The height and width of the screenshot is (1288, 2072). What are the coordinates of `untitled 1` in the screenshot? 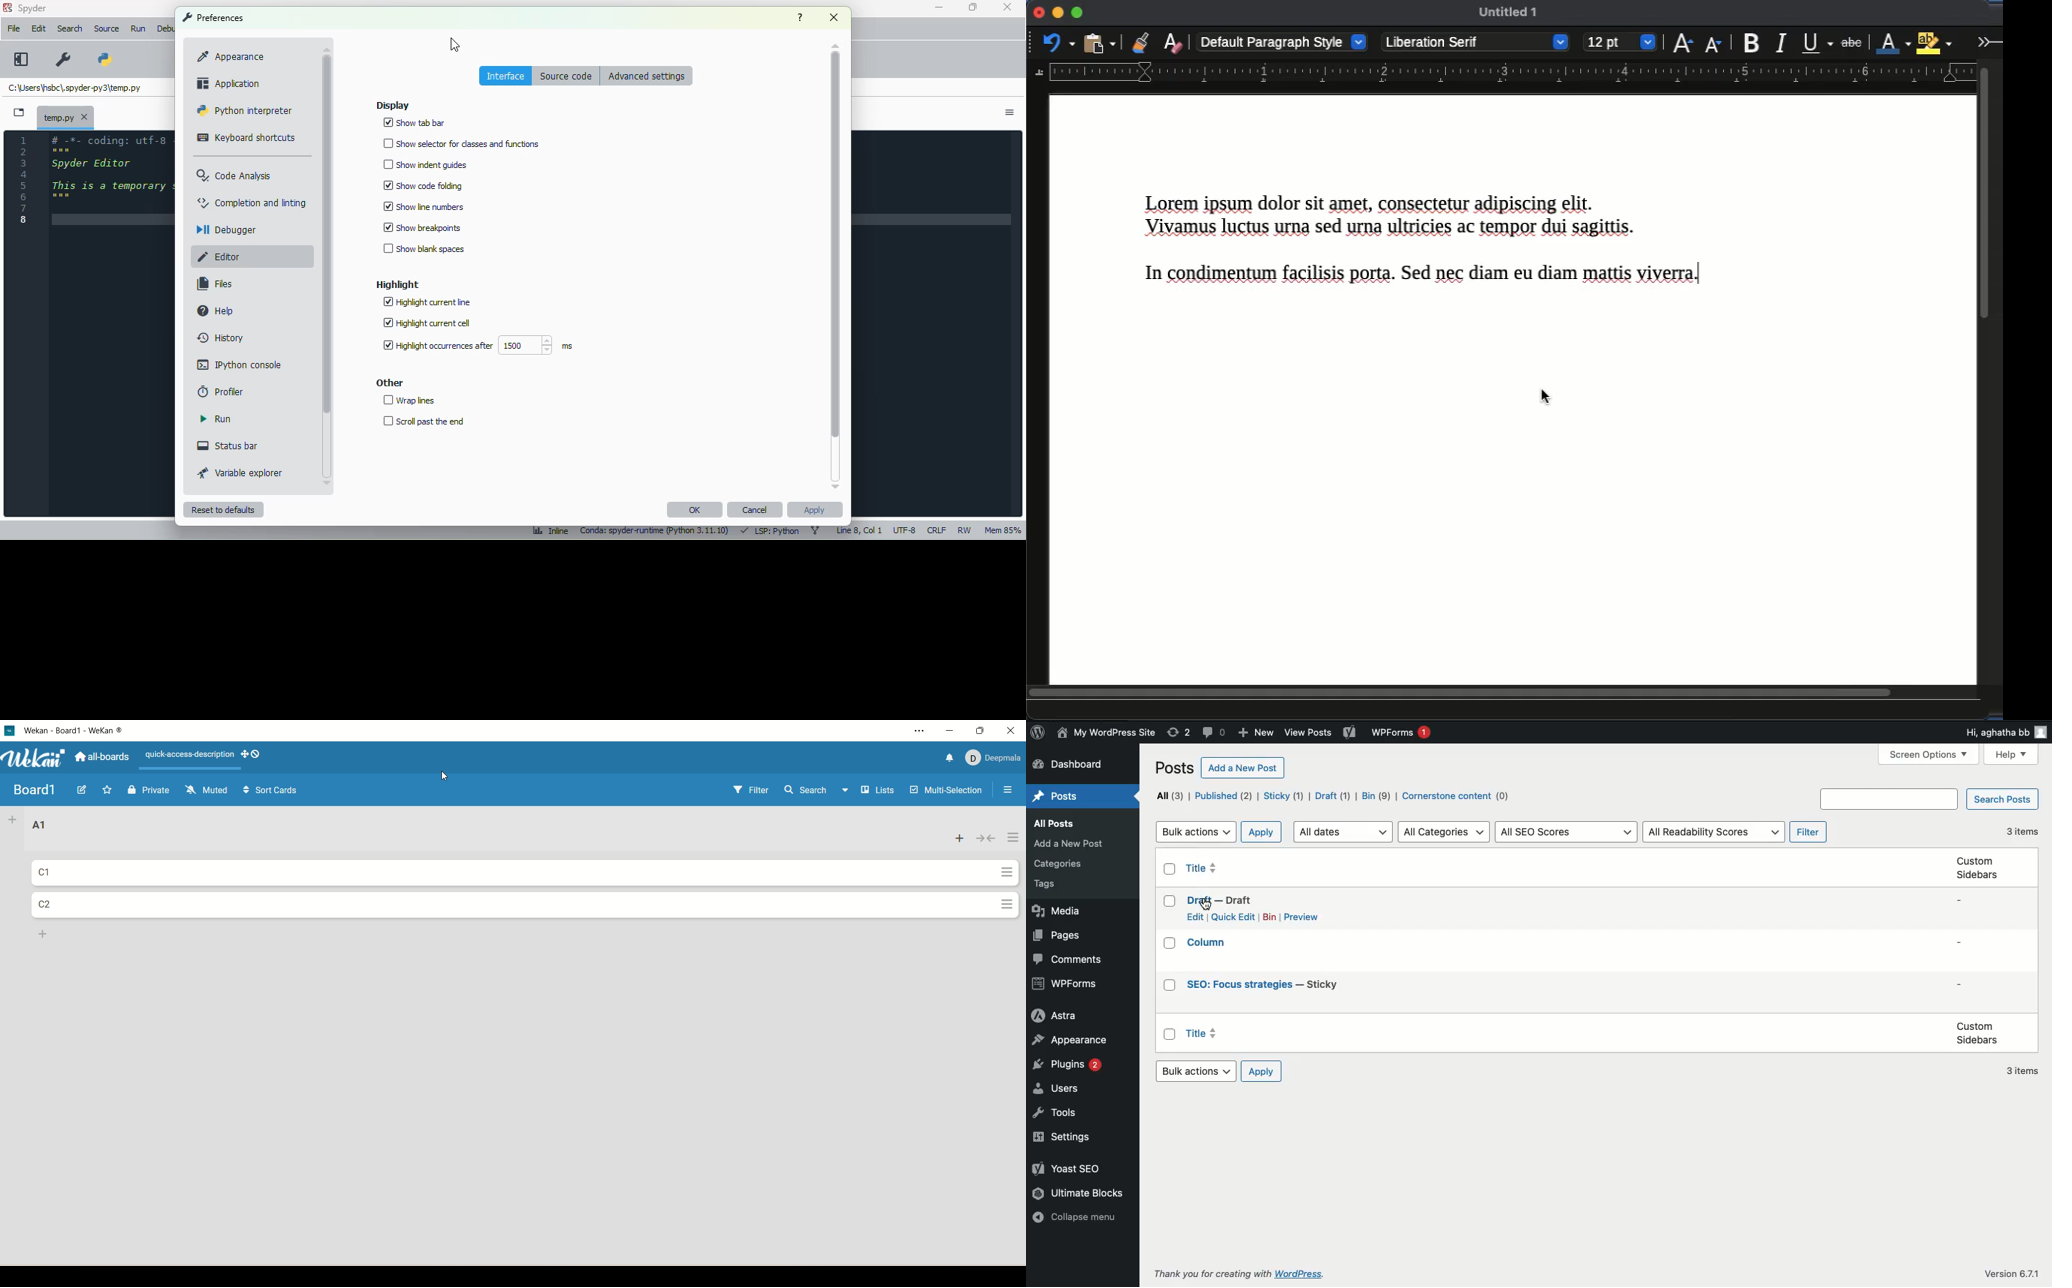 It's located at (1510, 13).